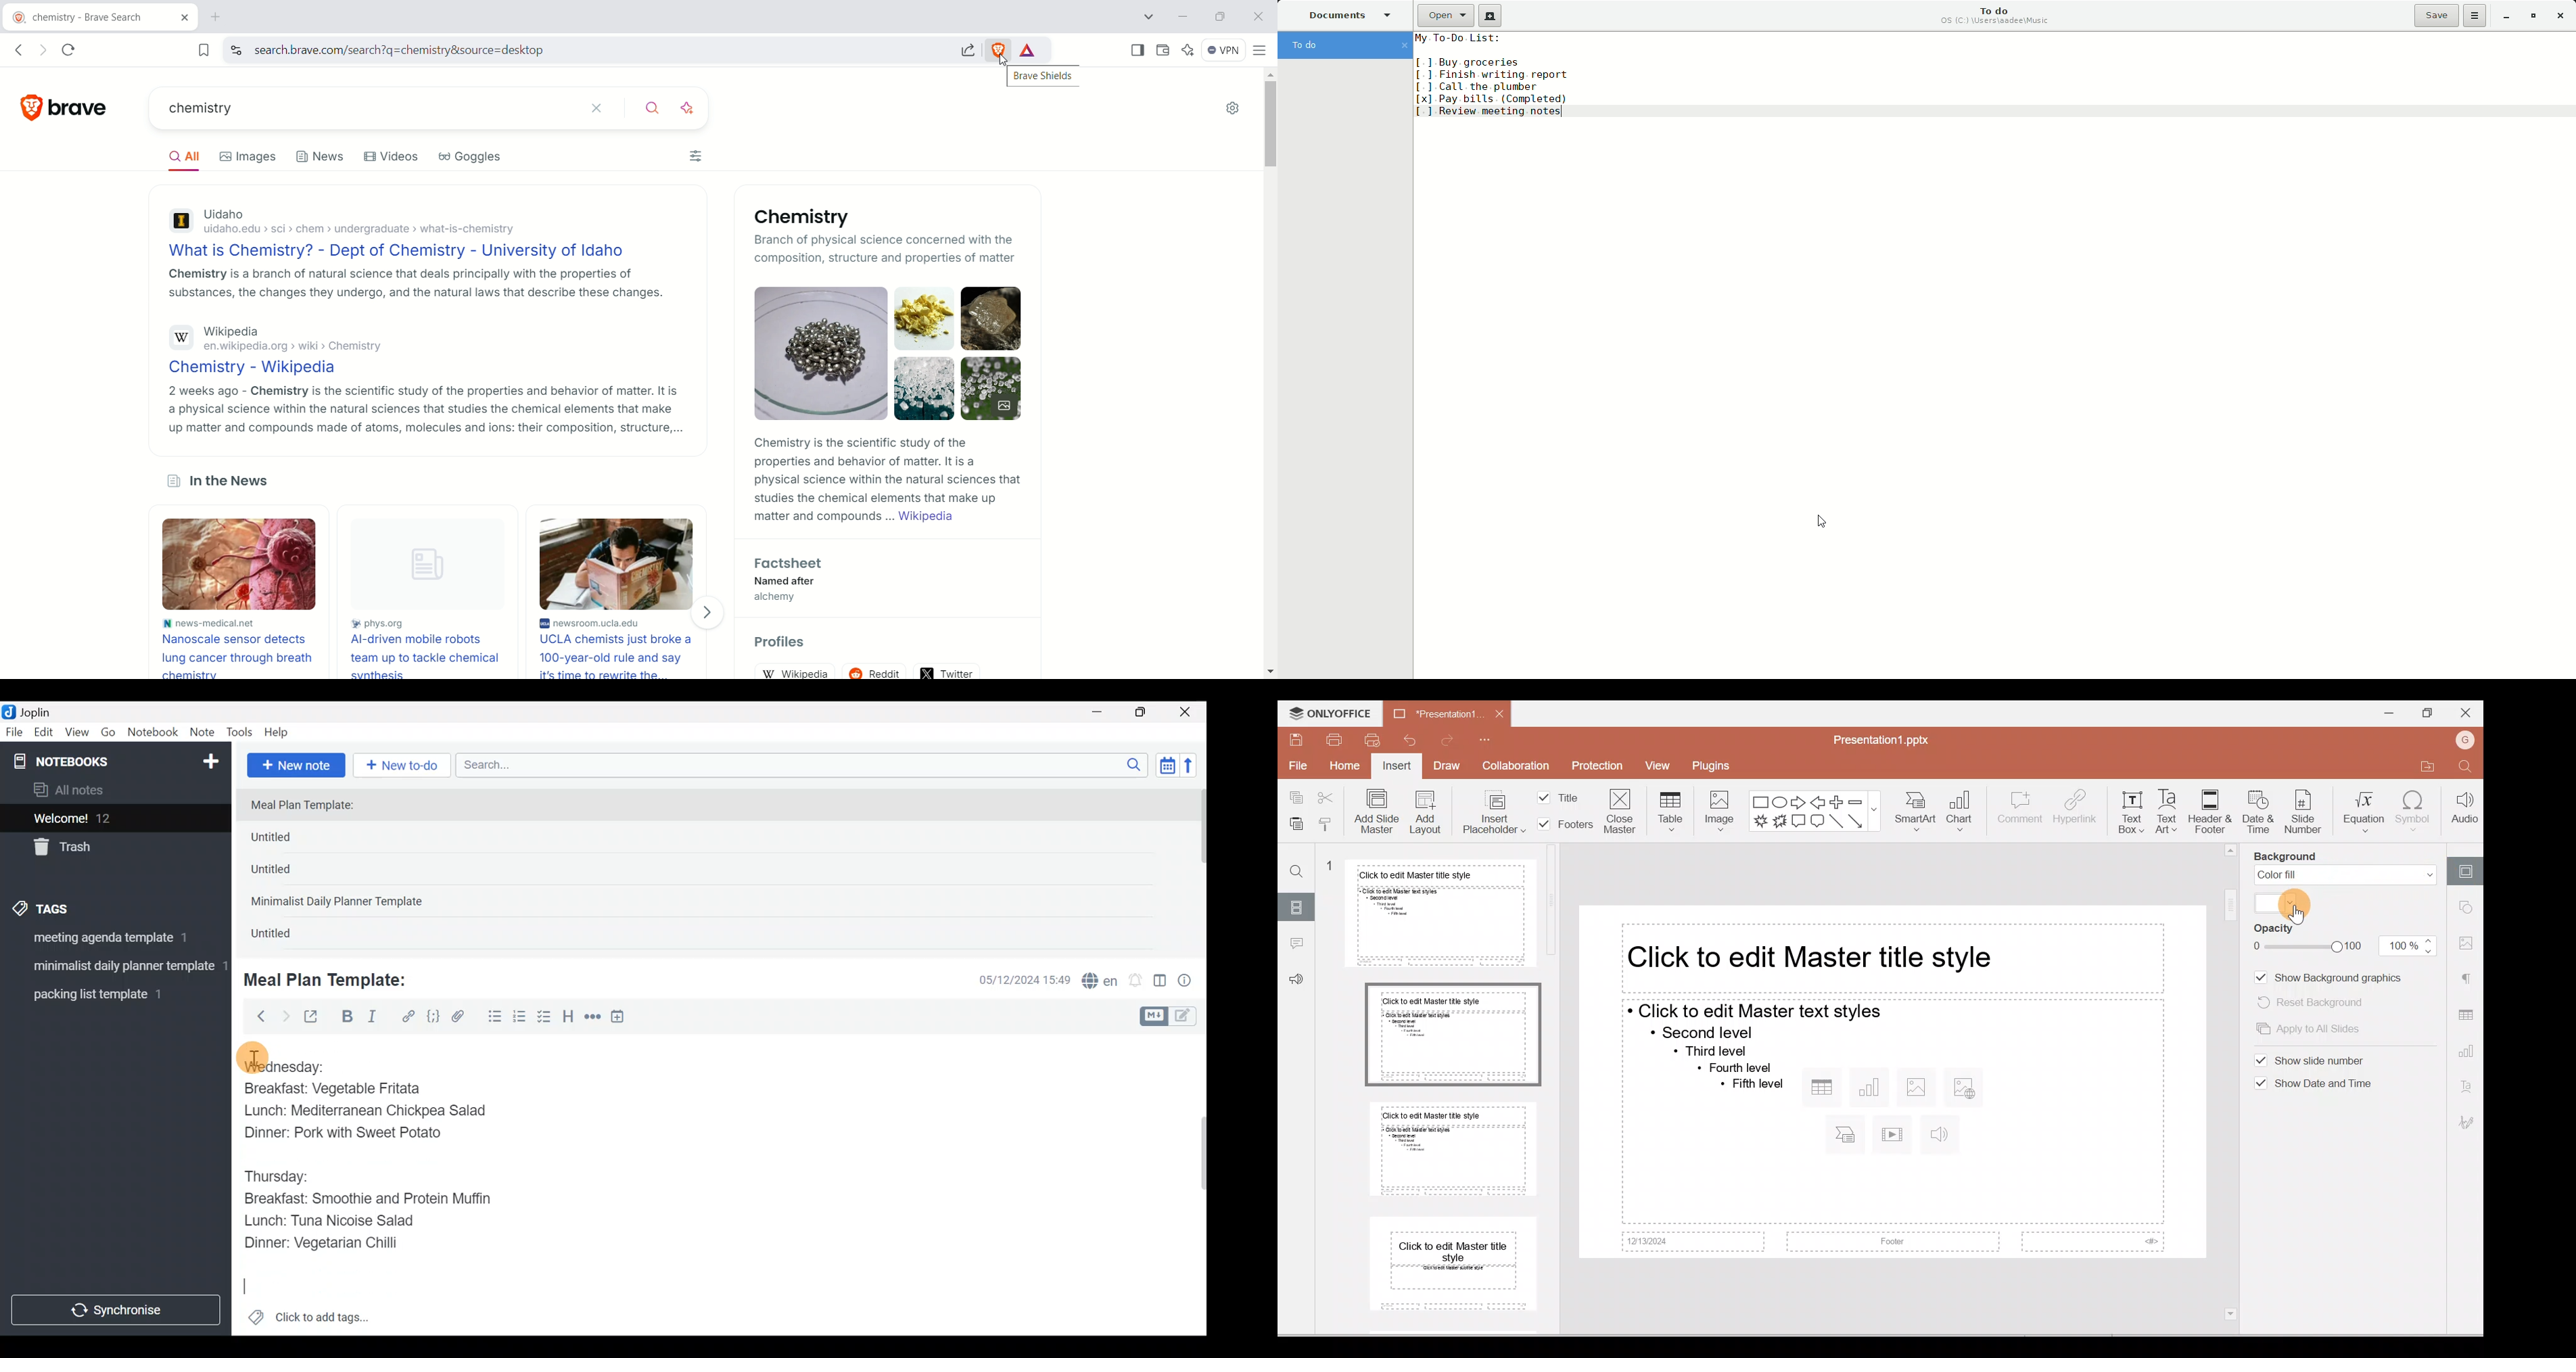 This screenshot has height=1372, width=2576. What do you see at coordinates (1396, 767) in the screenshot?
I see `Insert` at bounding box center [1396, 767].